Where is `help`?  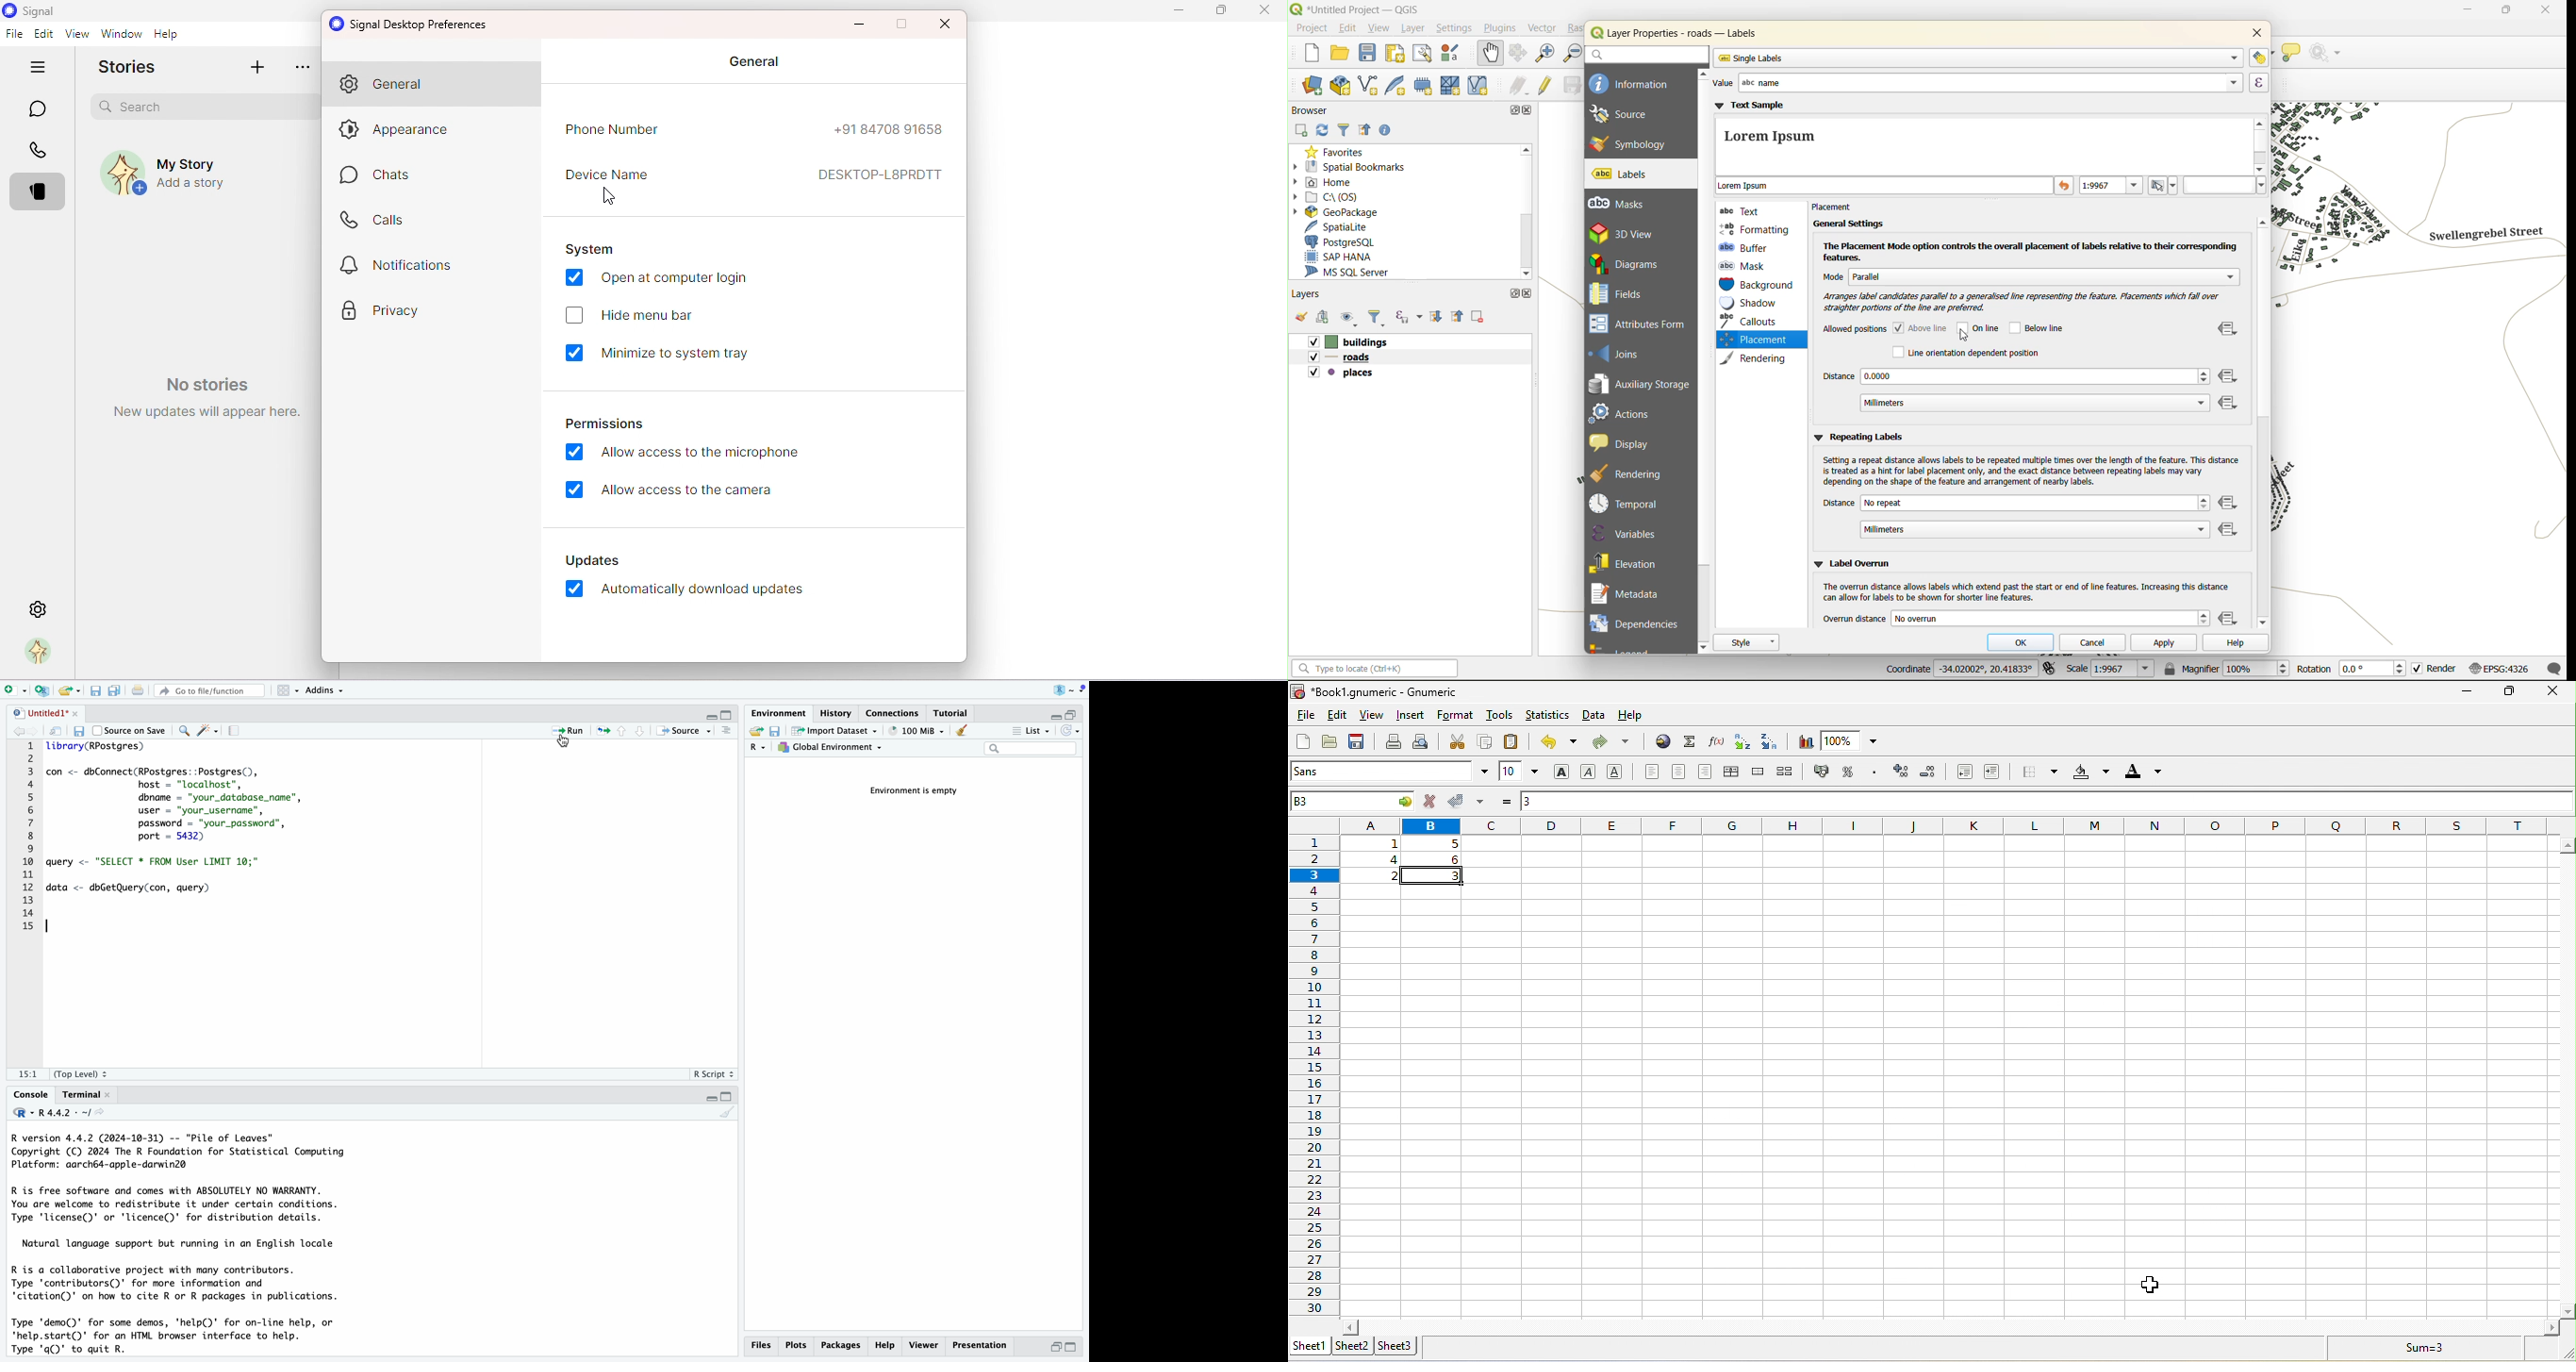
help is located at coordinates (1643, 718).